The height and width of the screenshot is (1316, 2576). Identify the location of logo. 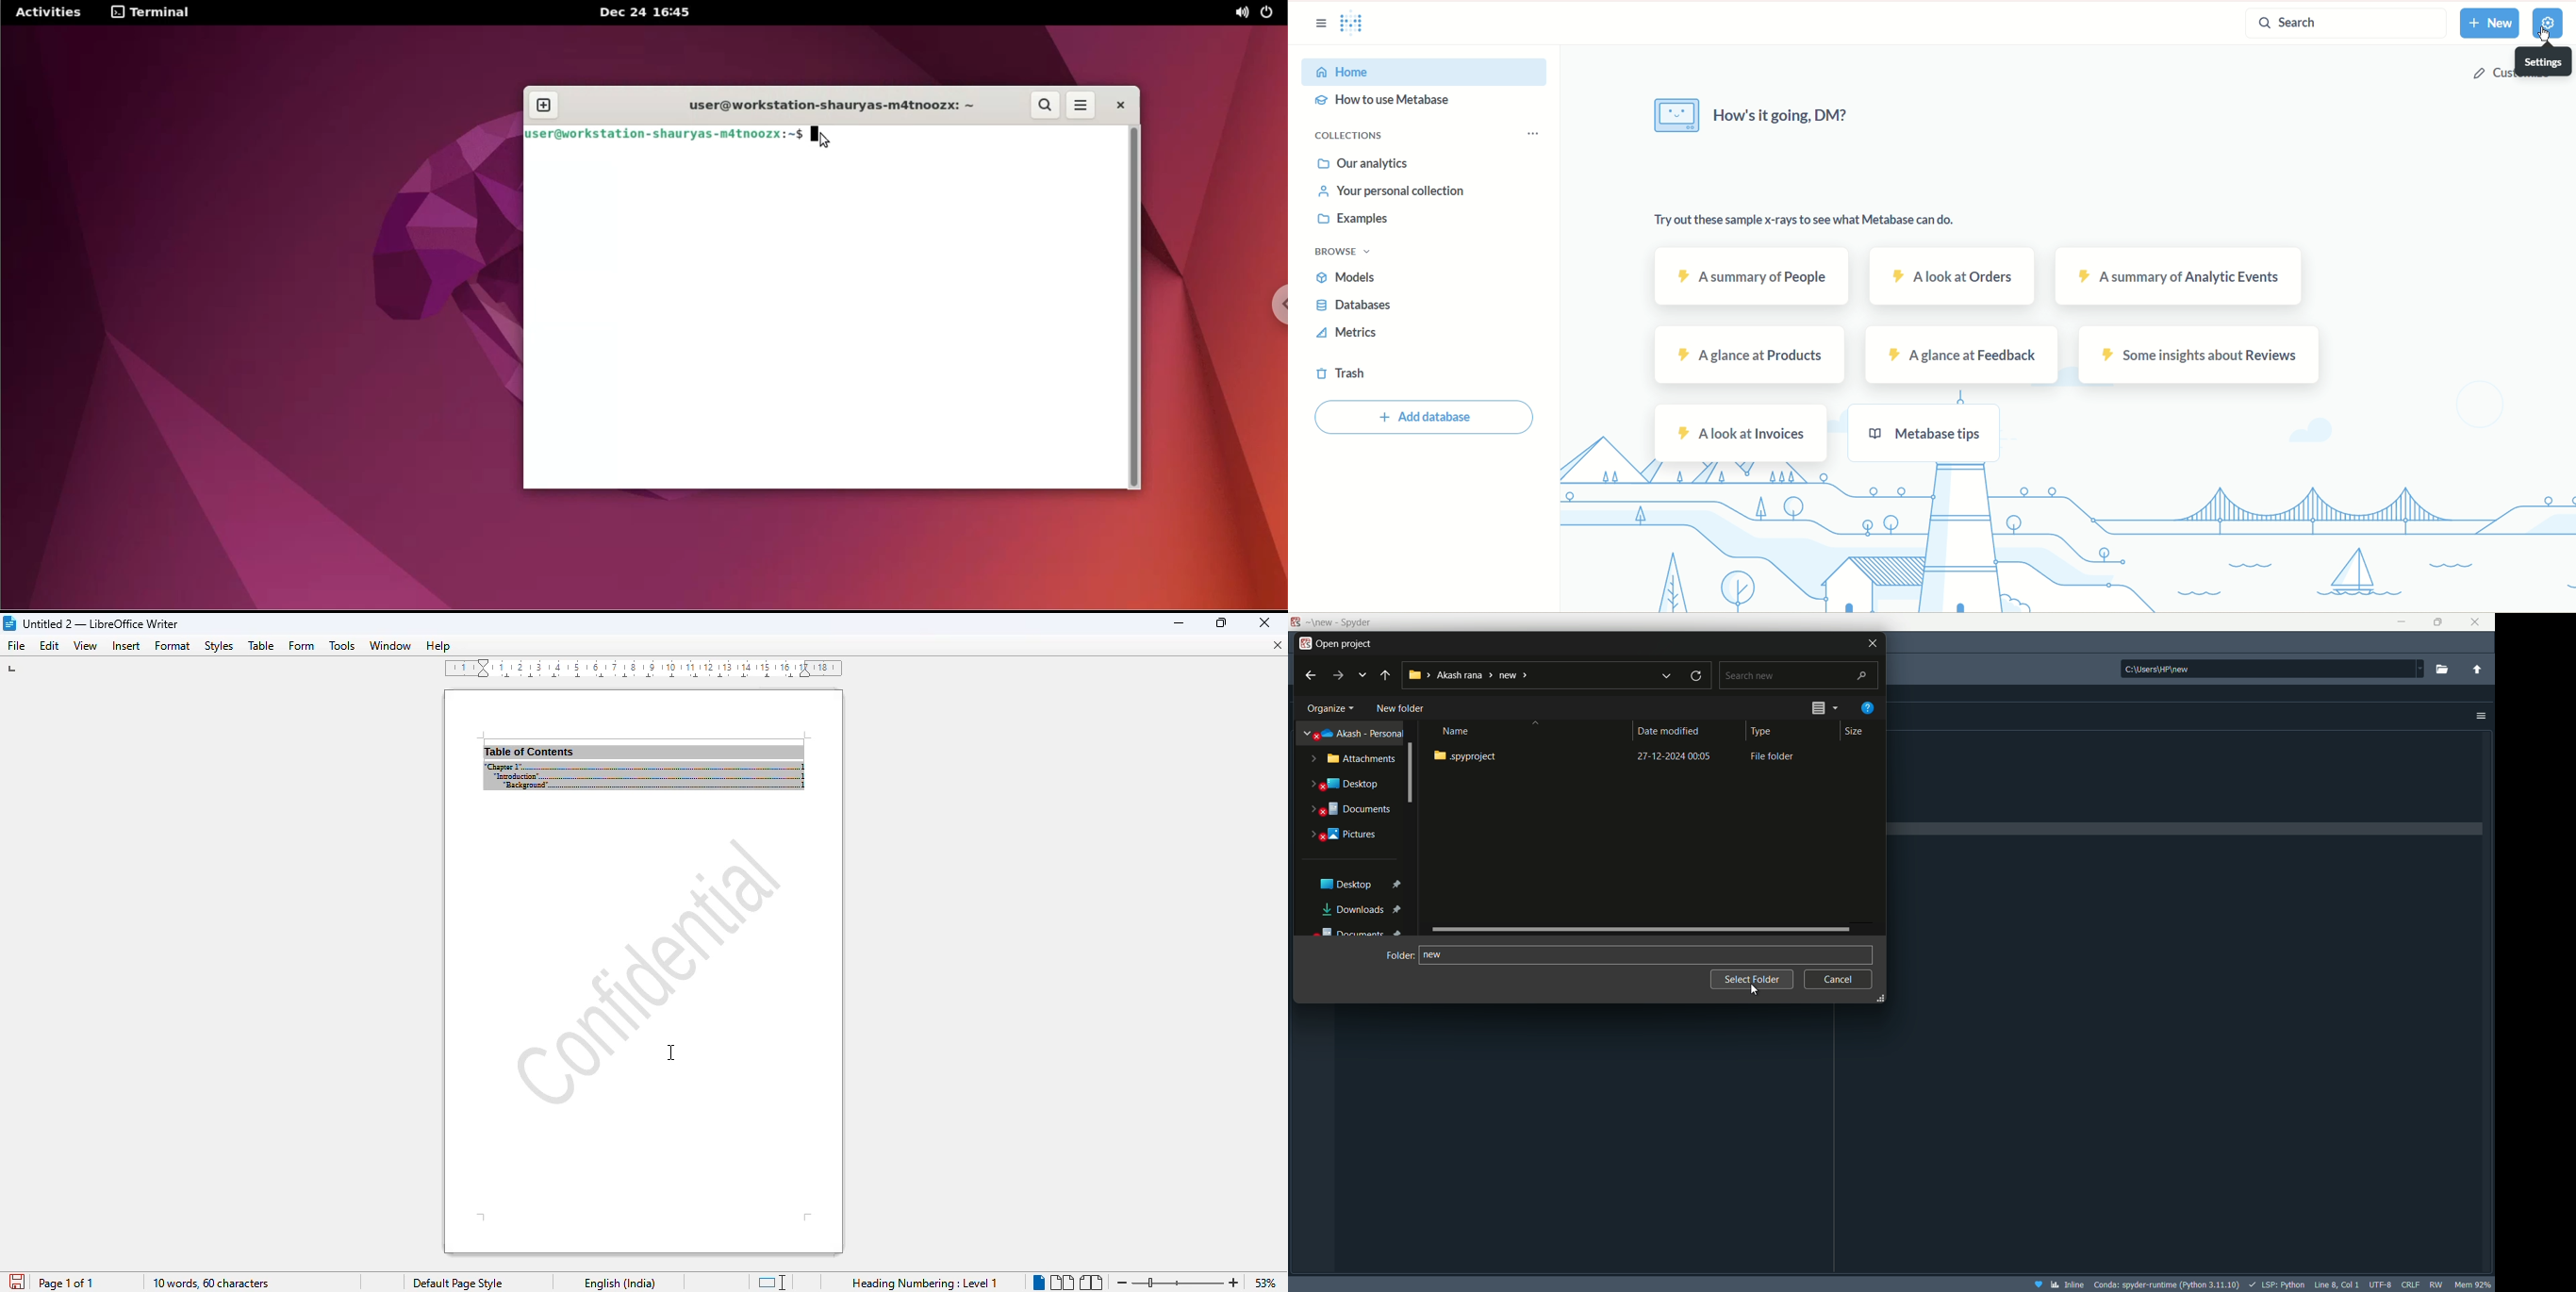
(9, 623).